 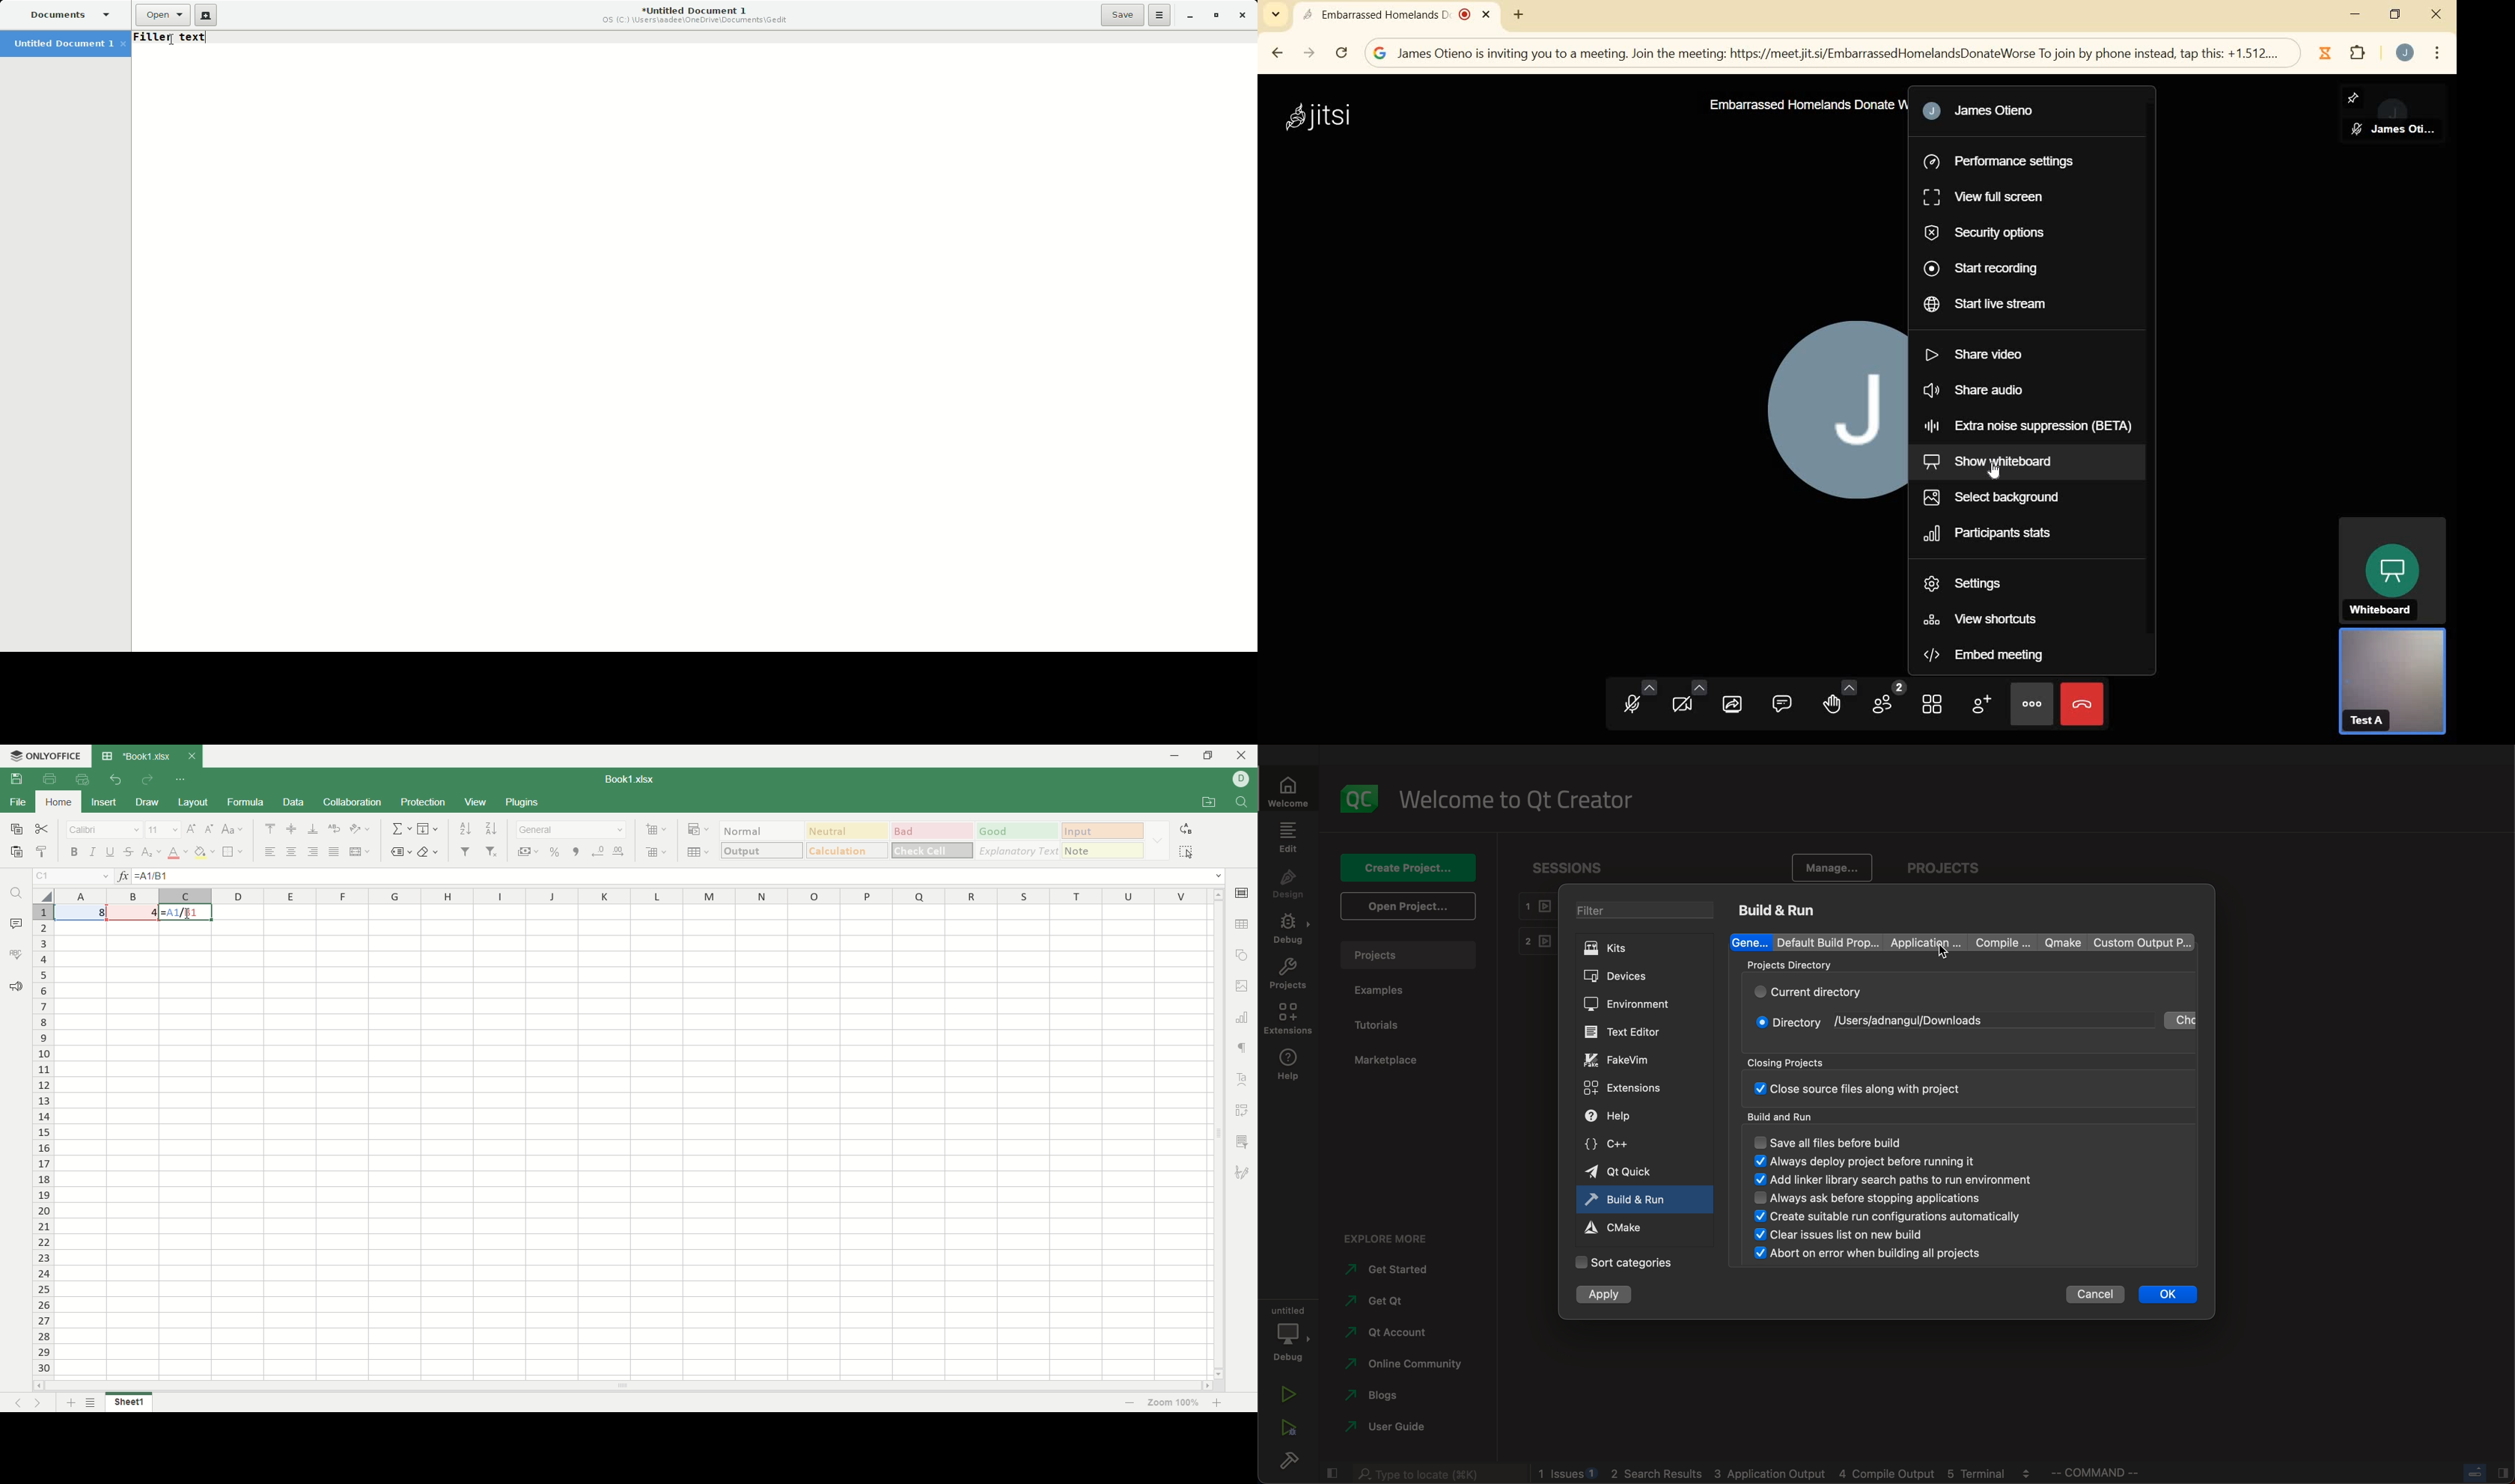 I want to click on ACCOUNT NAME, so click(x=1992, y=113).